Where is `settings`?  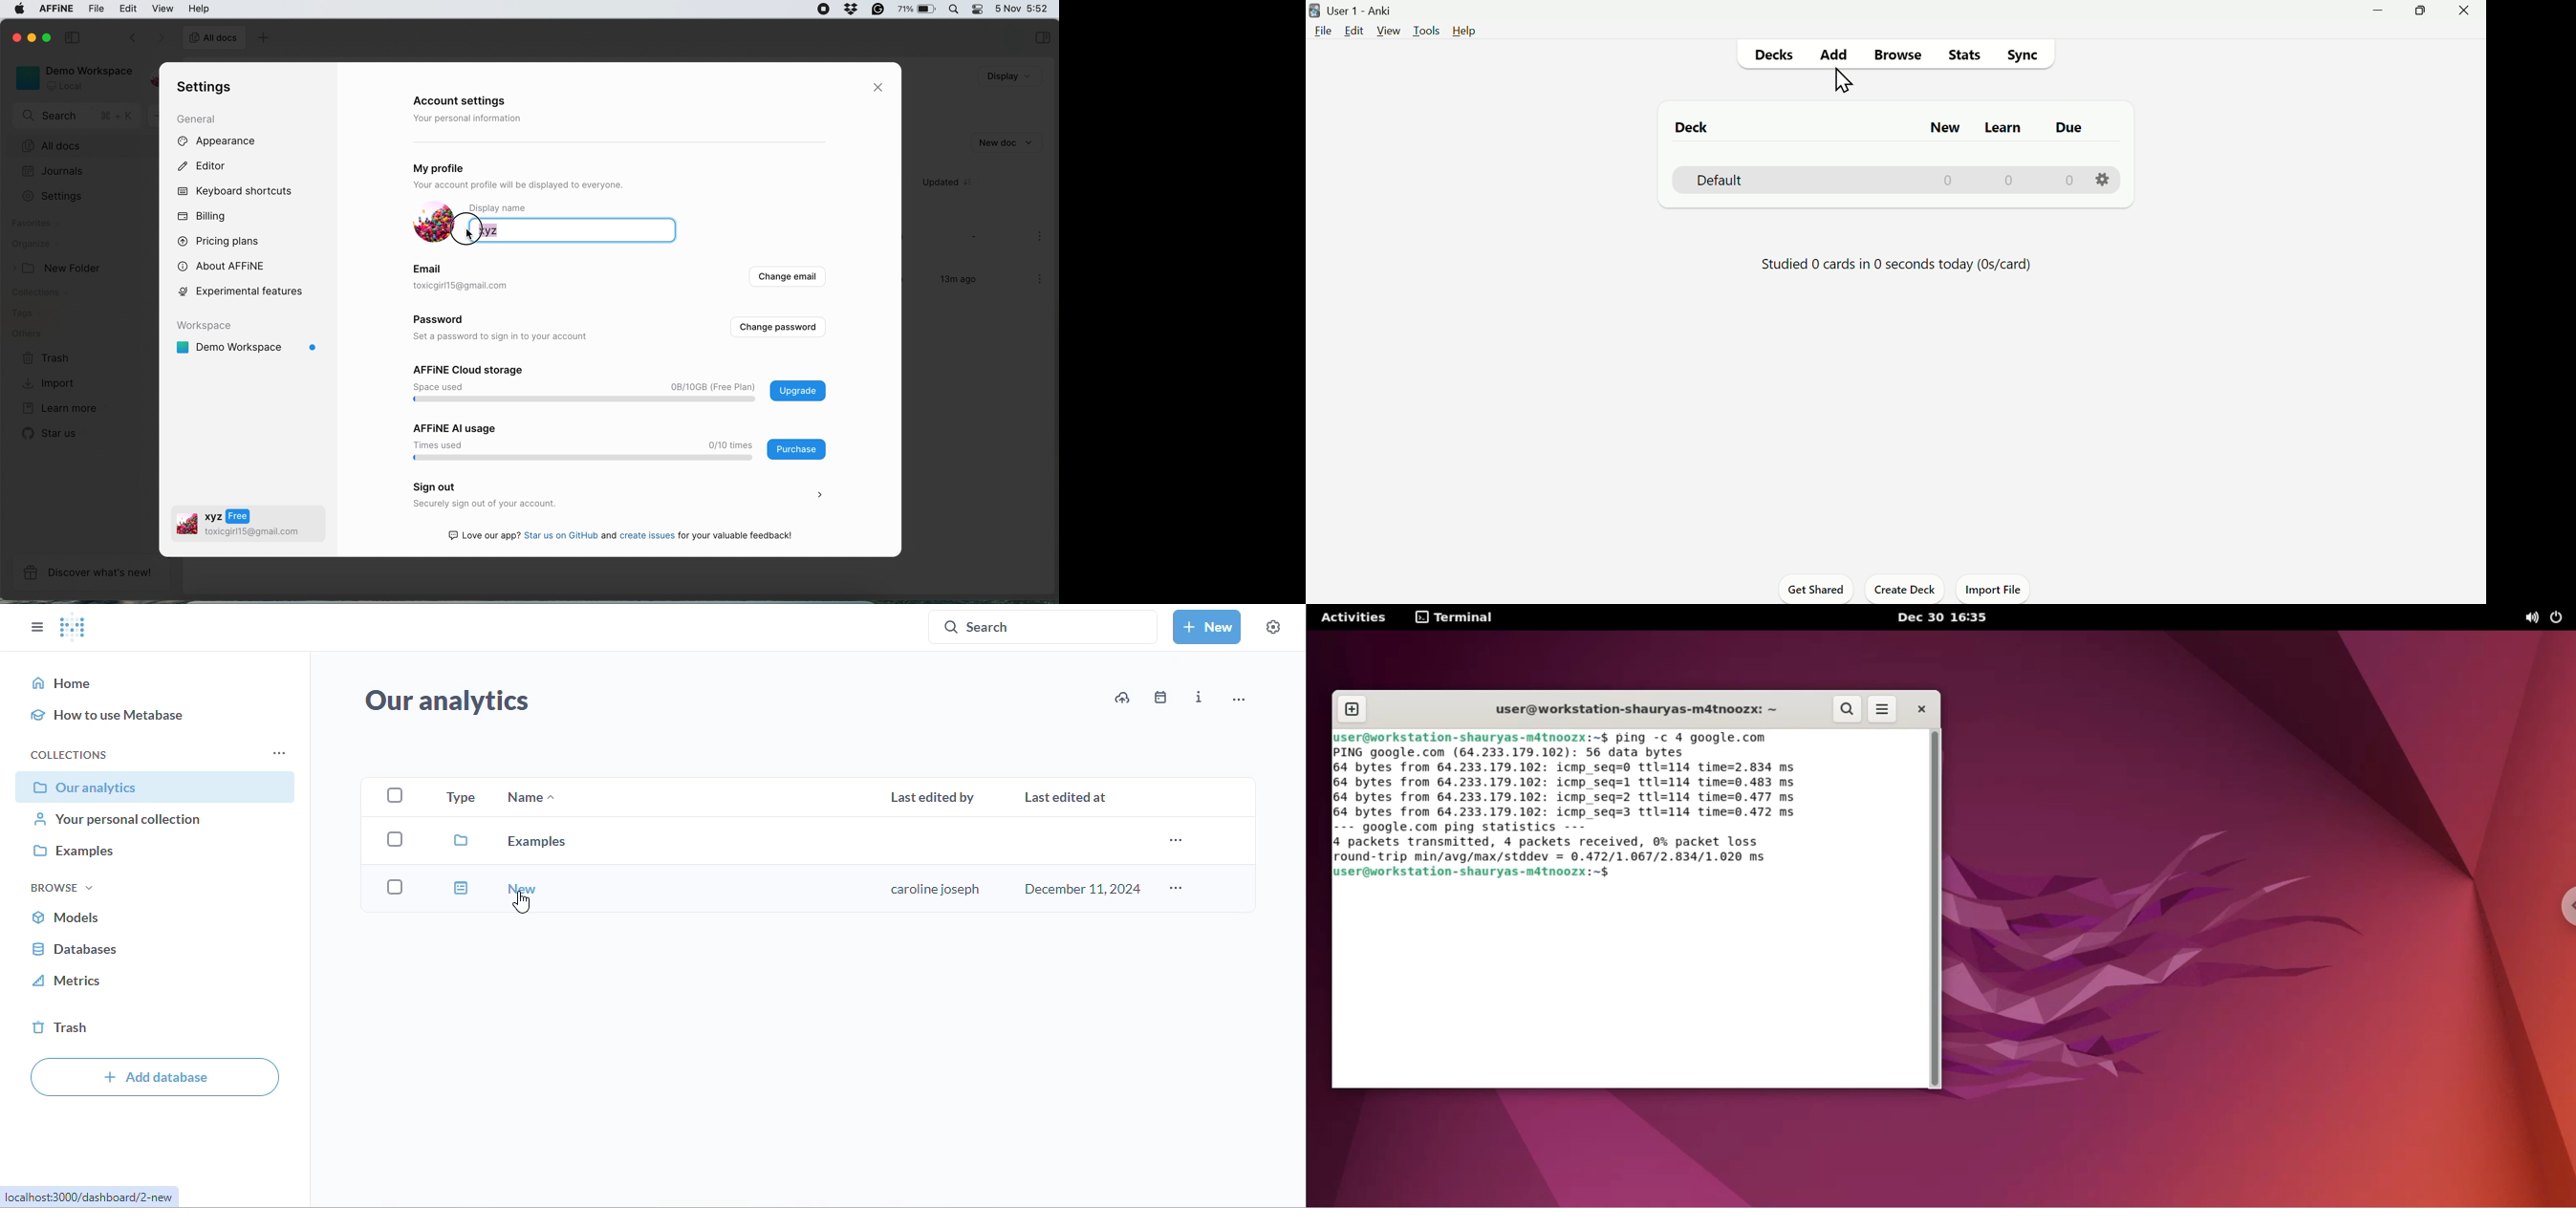
settings is located at coordinates (2102, 180).